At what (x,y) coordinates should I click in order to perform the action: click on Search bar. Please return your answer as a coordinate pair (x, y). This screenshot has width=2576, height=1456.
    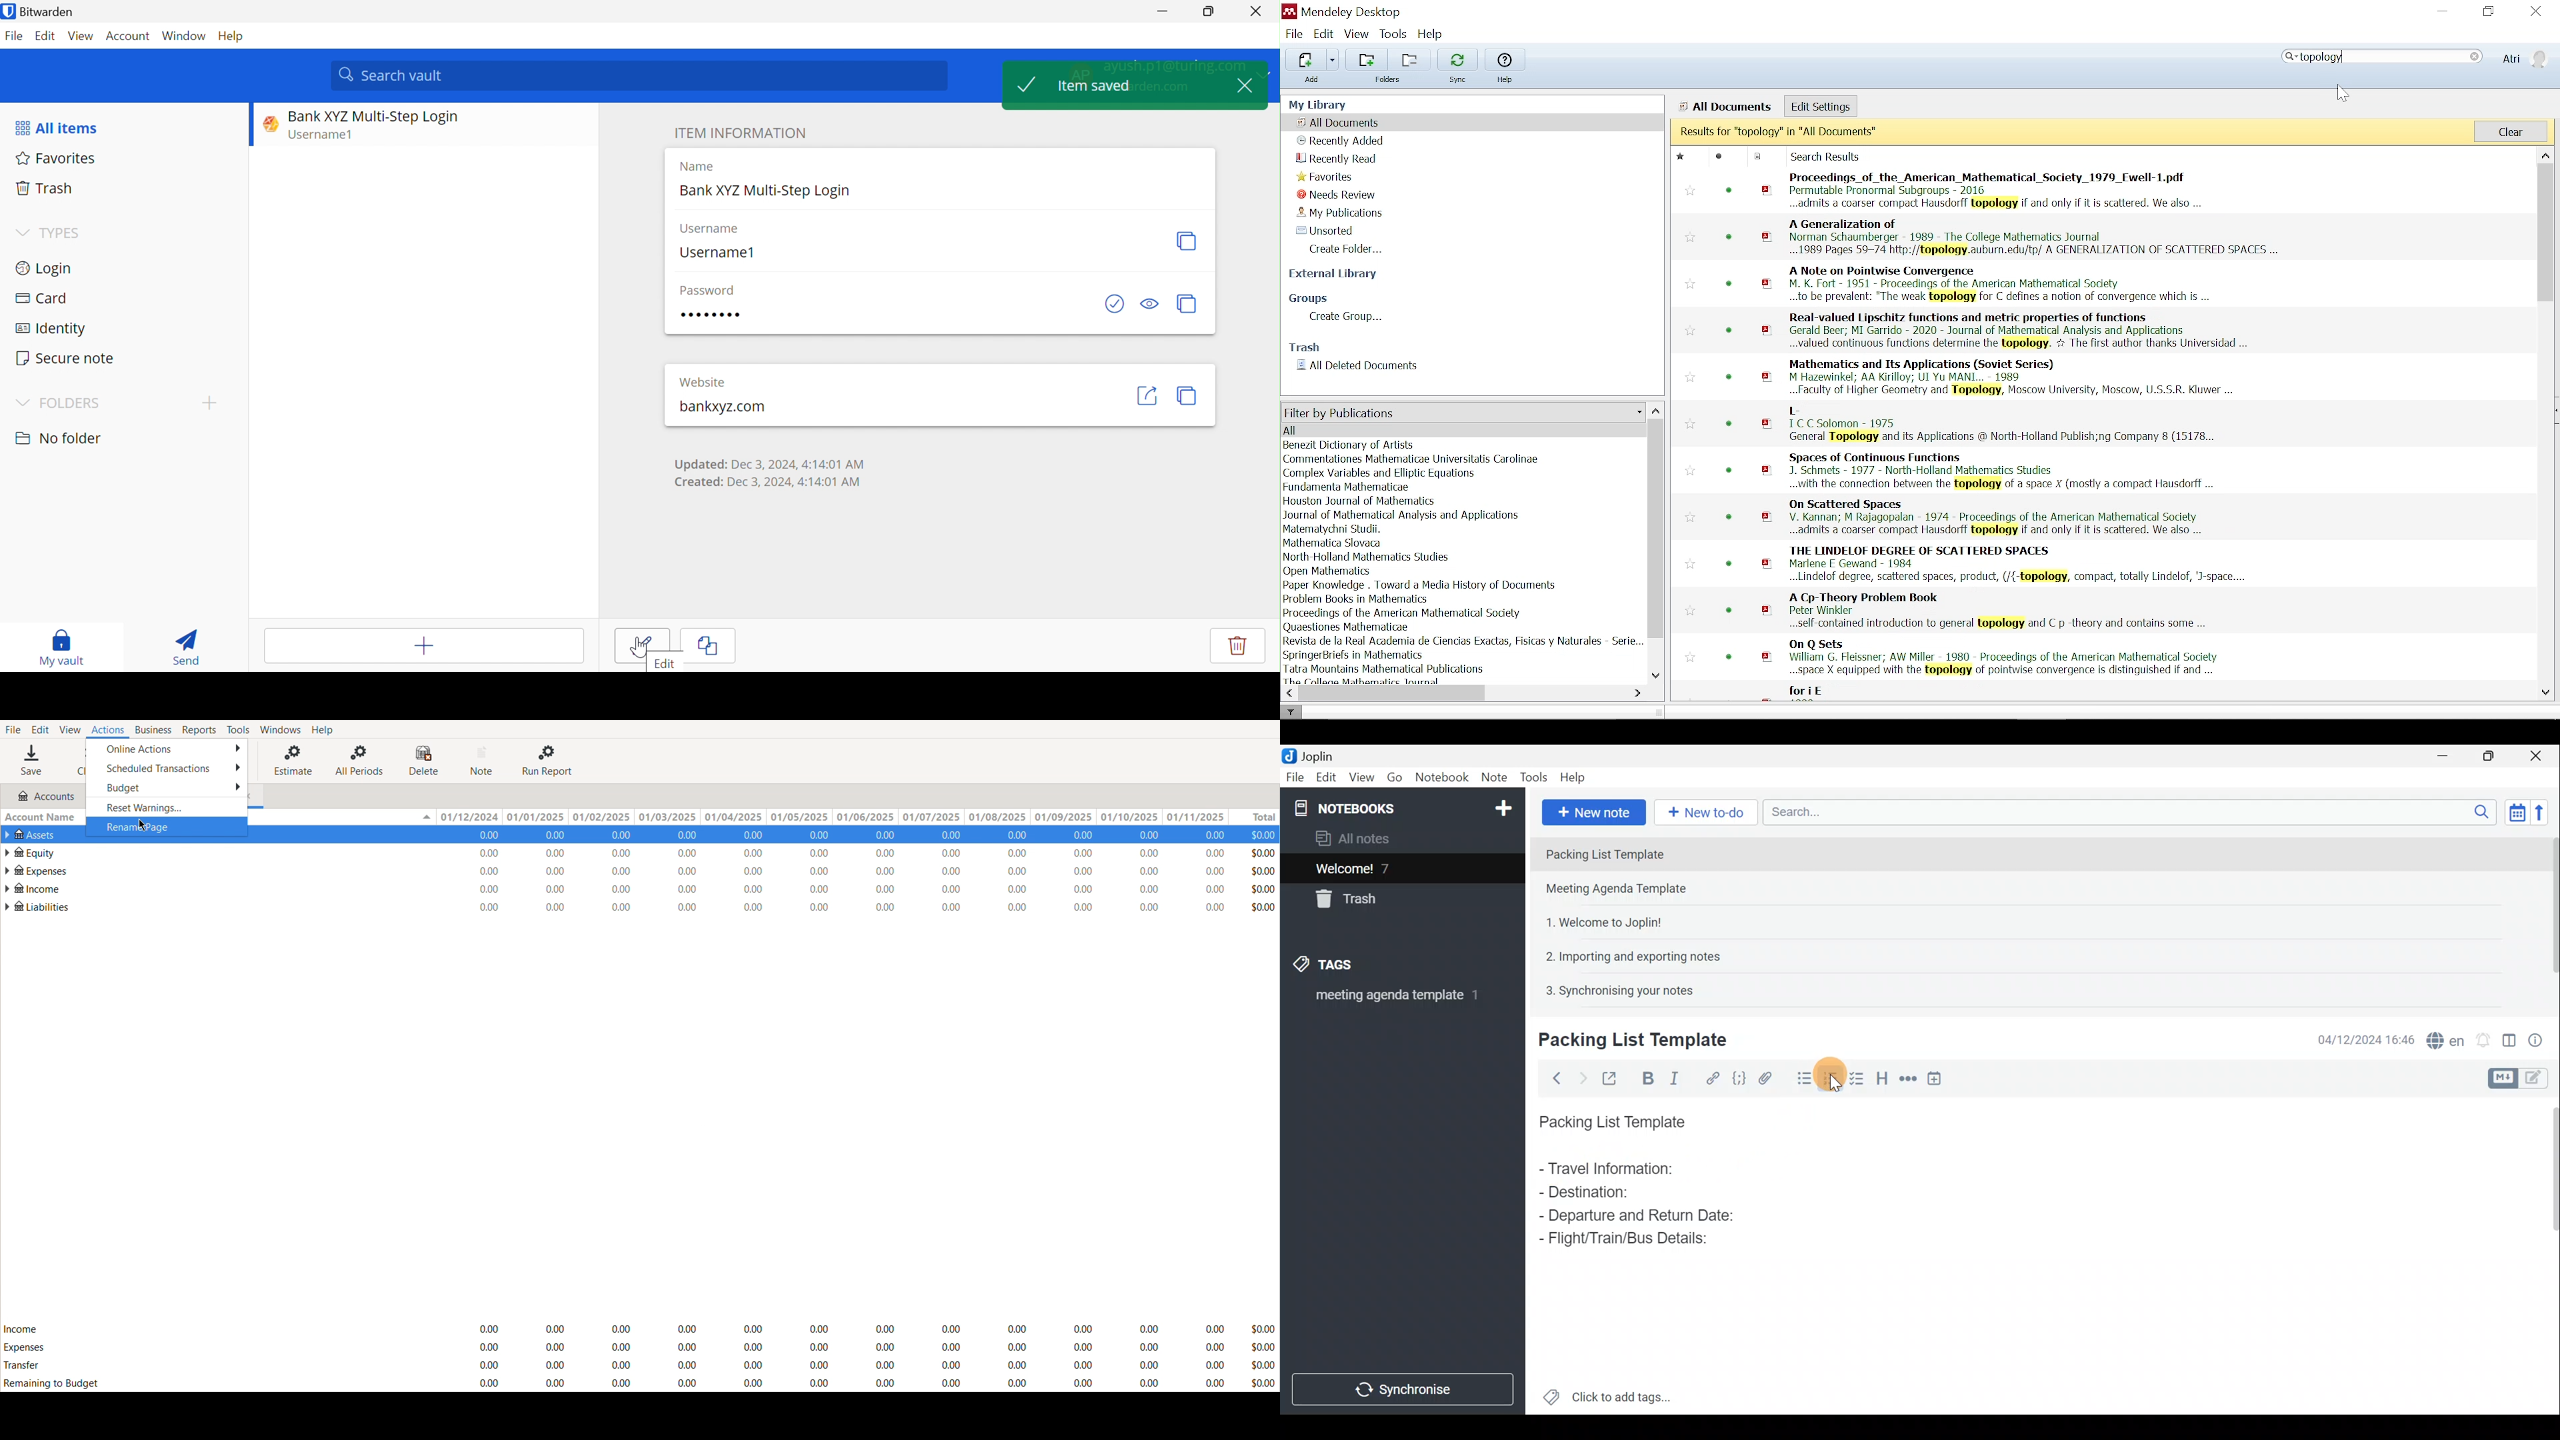
    Looking at the image, I should click on (2126, 813).